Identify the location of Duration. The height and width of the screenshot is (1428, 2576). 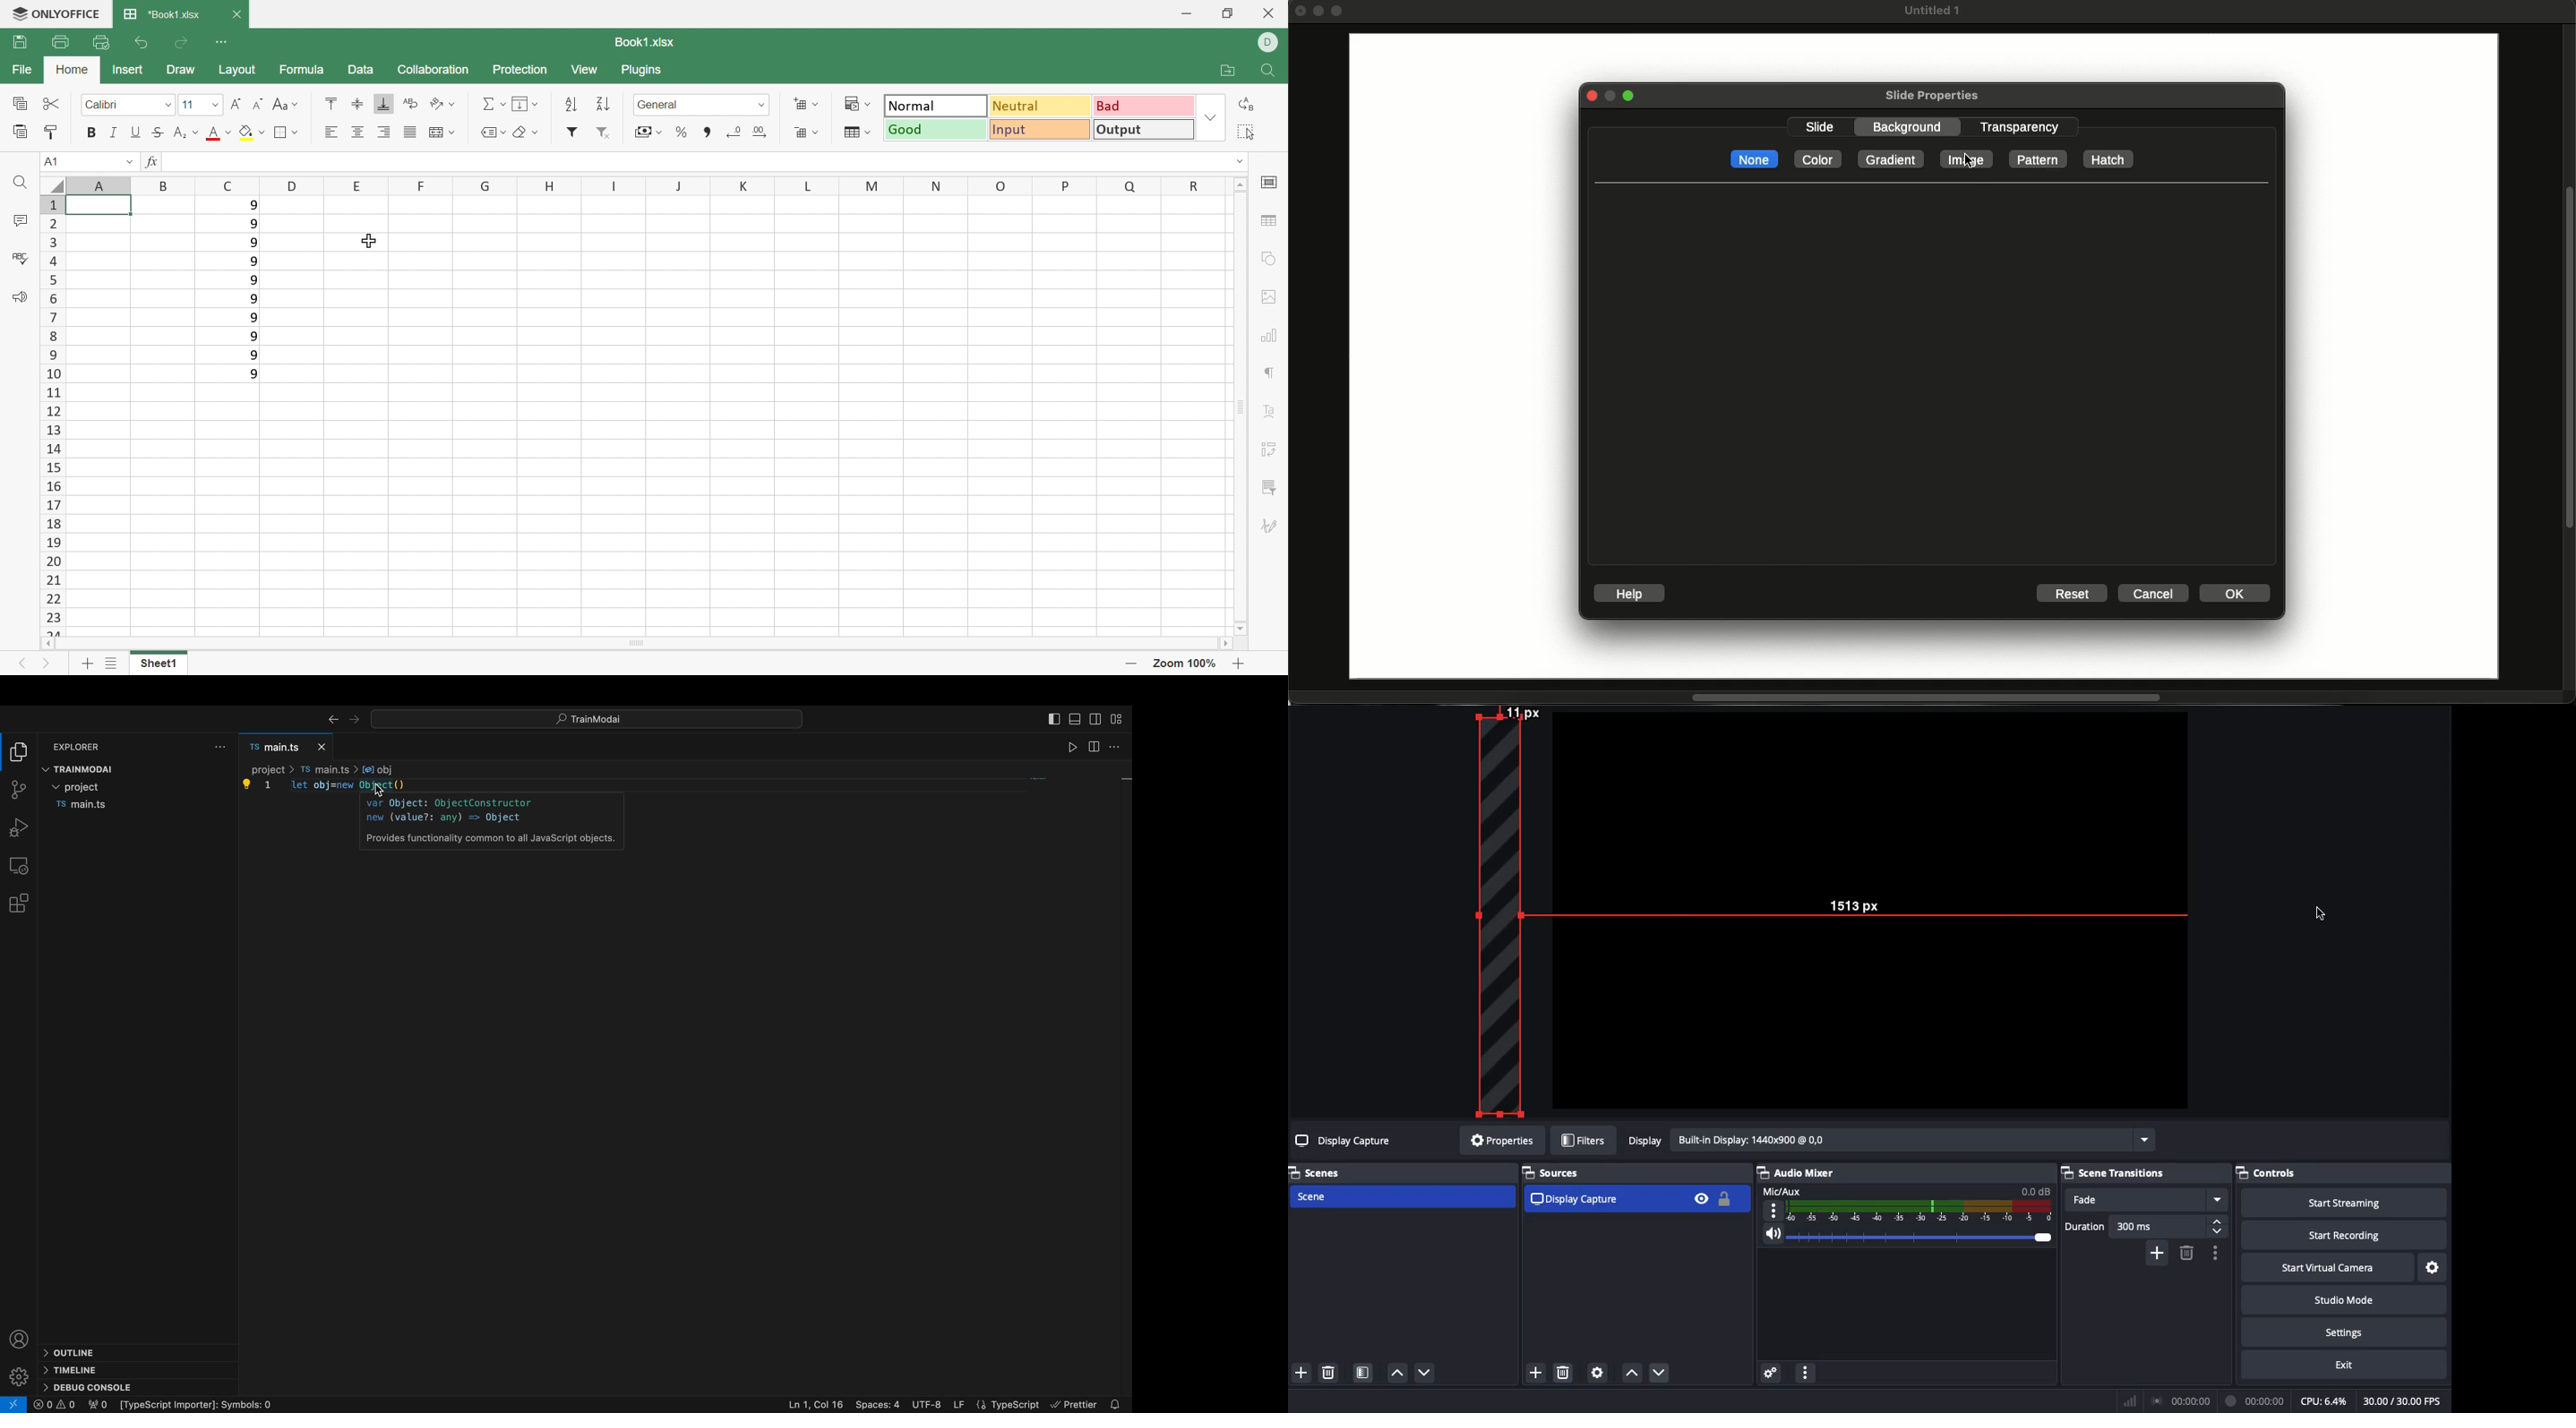
(2146, 1226).